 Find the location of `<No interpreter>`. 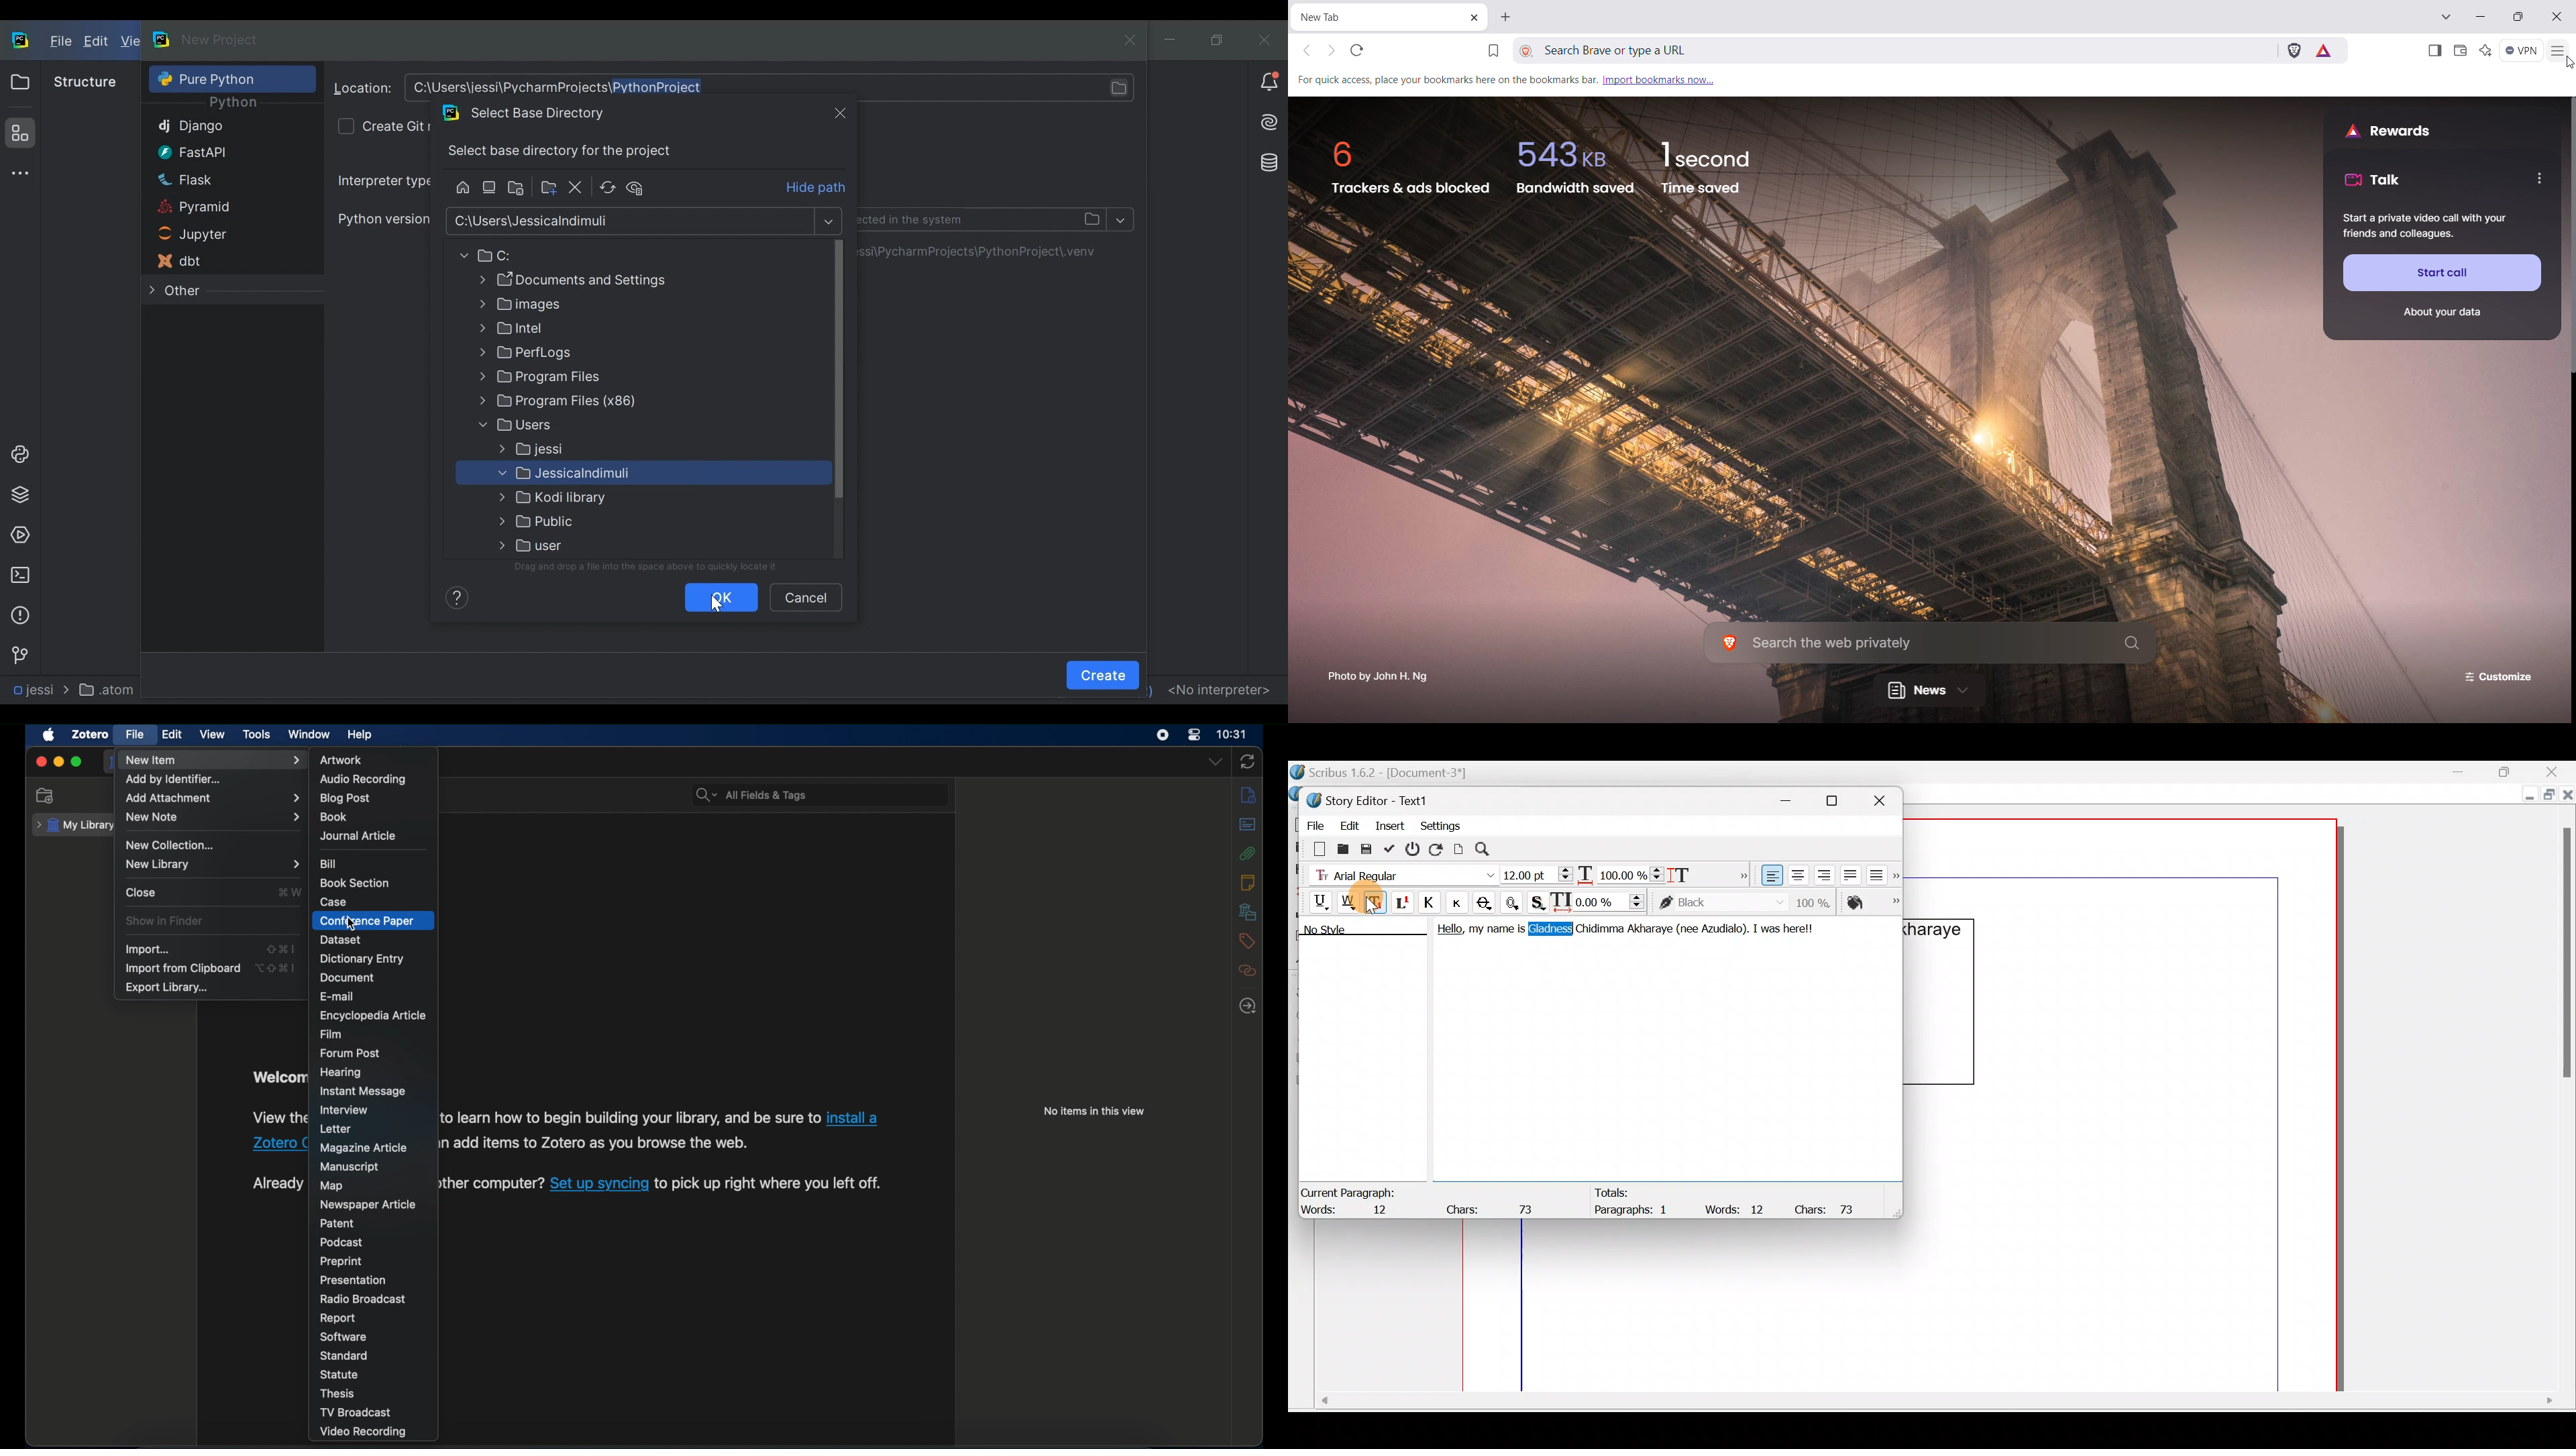

<No interpreter> is located at coordinates (1218, 688).